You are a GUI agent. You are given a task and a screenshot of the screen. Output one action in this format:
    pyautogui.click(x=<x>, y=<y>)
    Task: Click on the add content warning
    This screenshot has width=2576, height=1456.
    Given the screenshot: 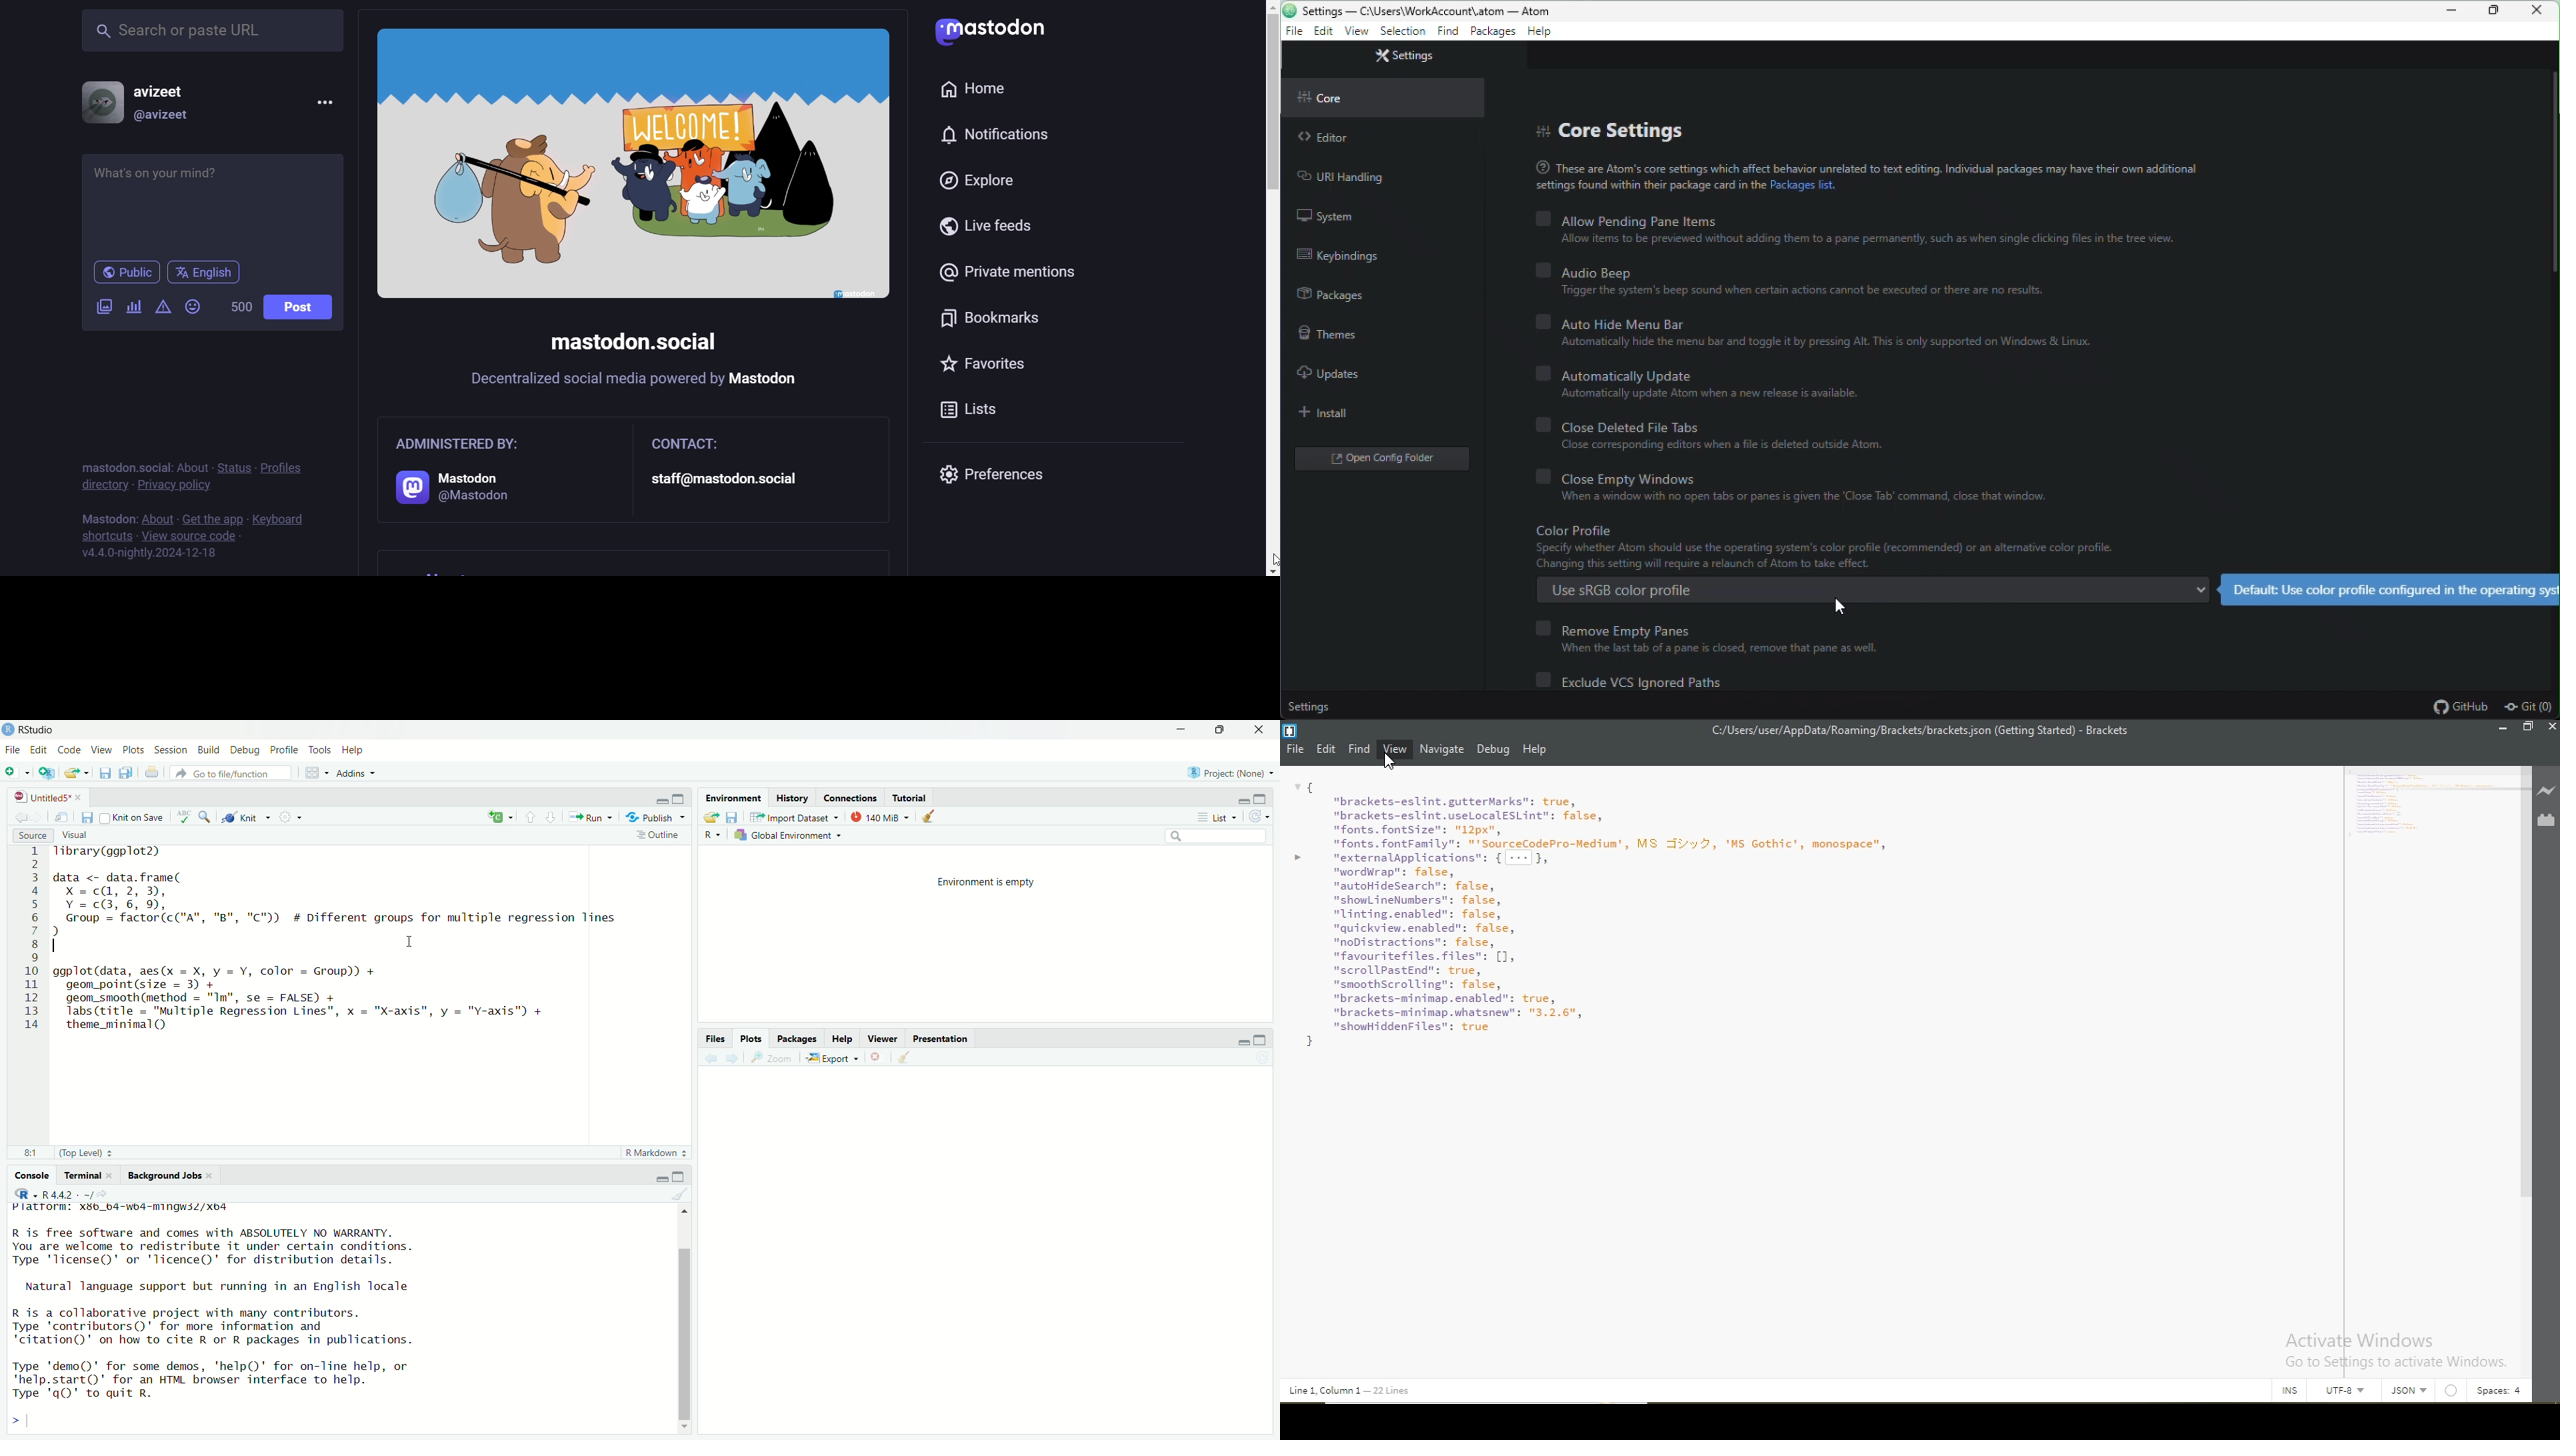 What is the action you would take?
    pyautogui.click(x=162, y=310)
    